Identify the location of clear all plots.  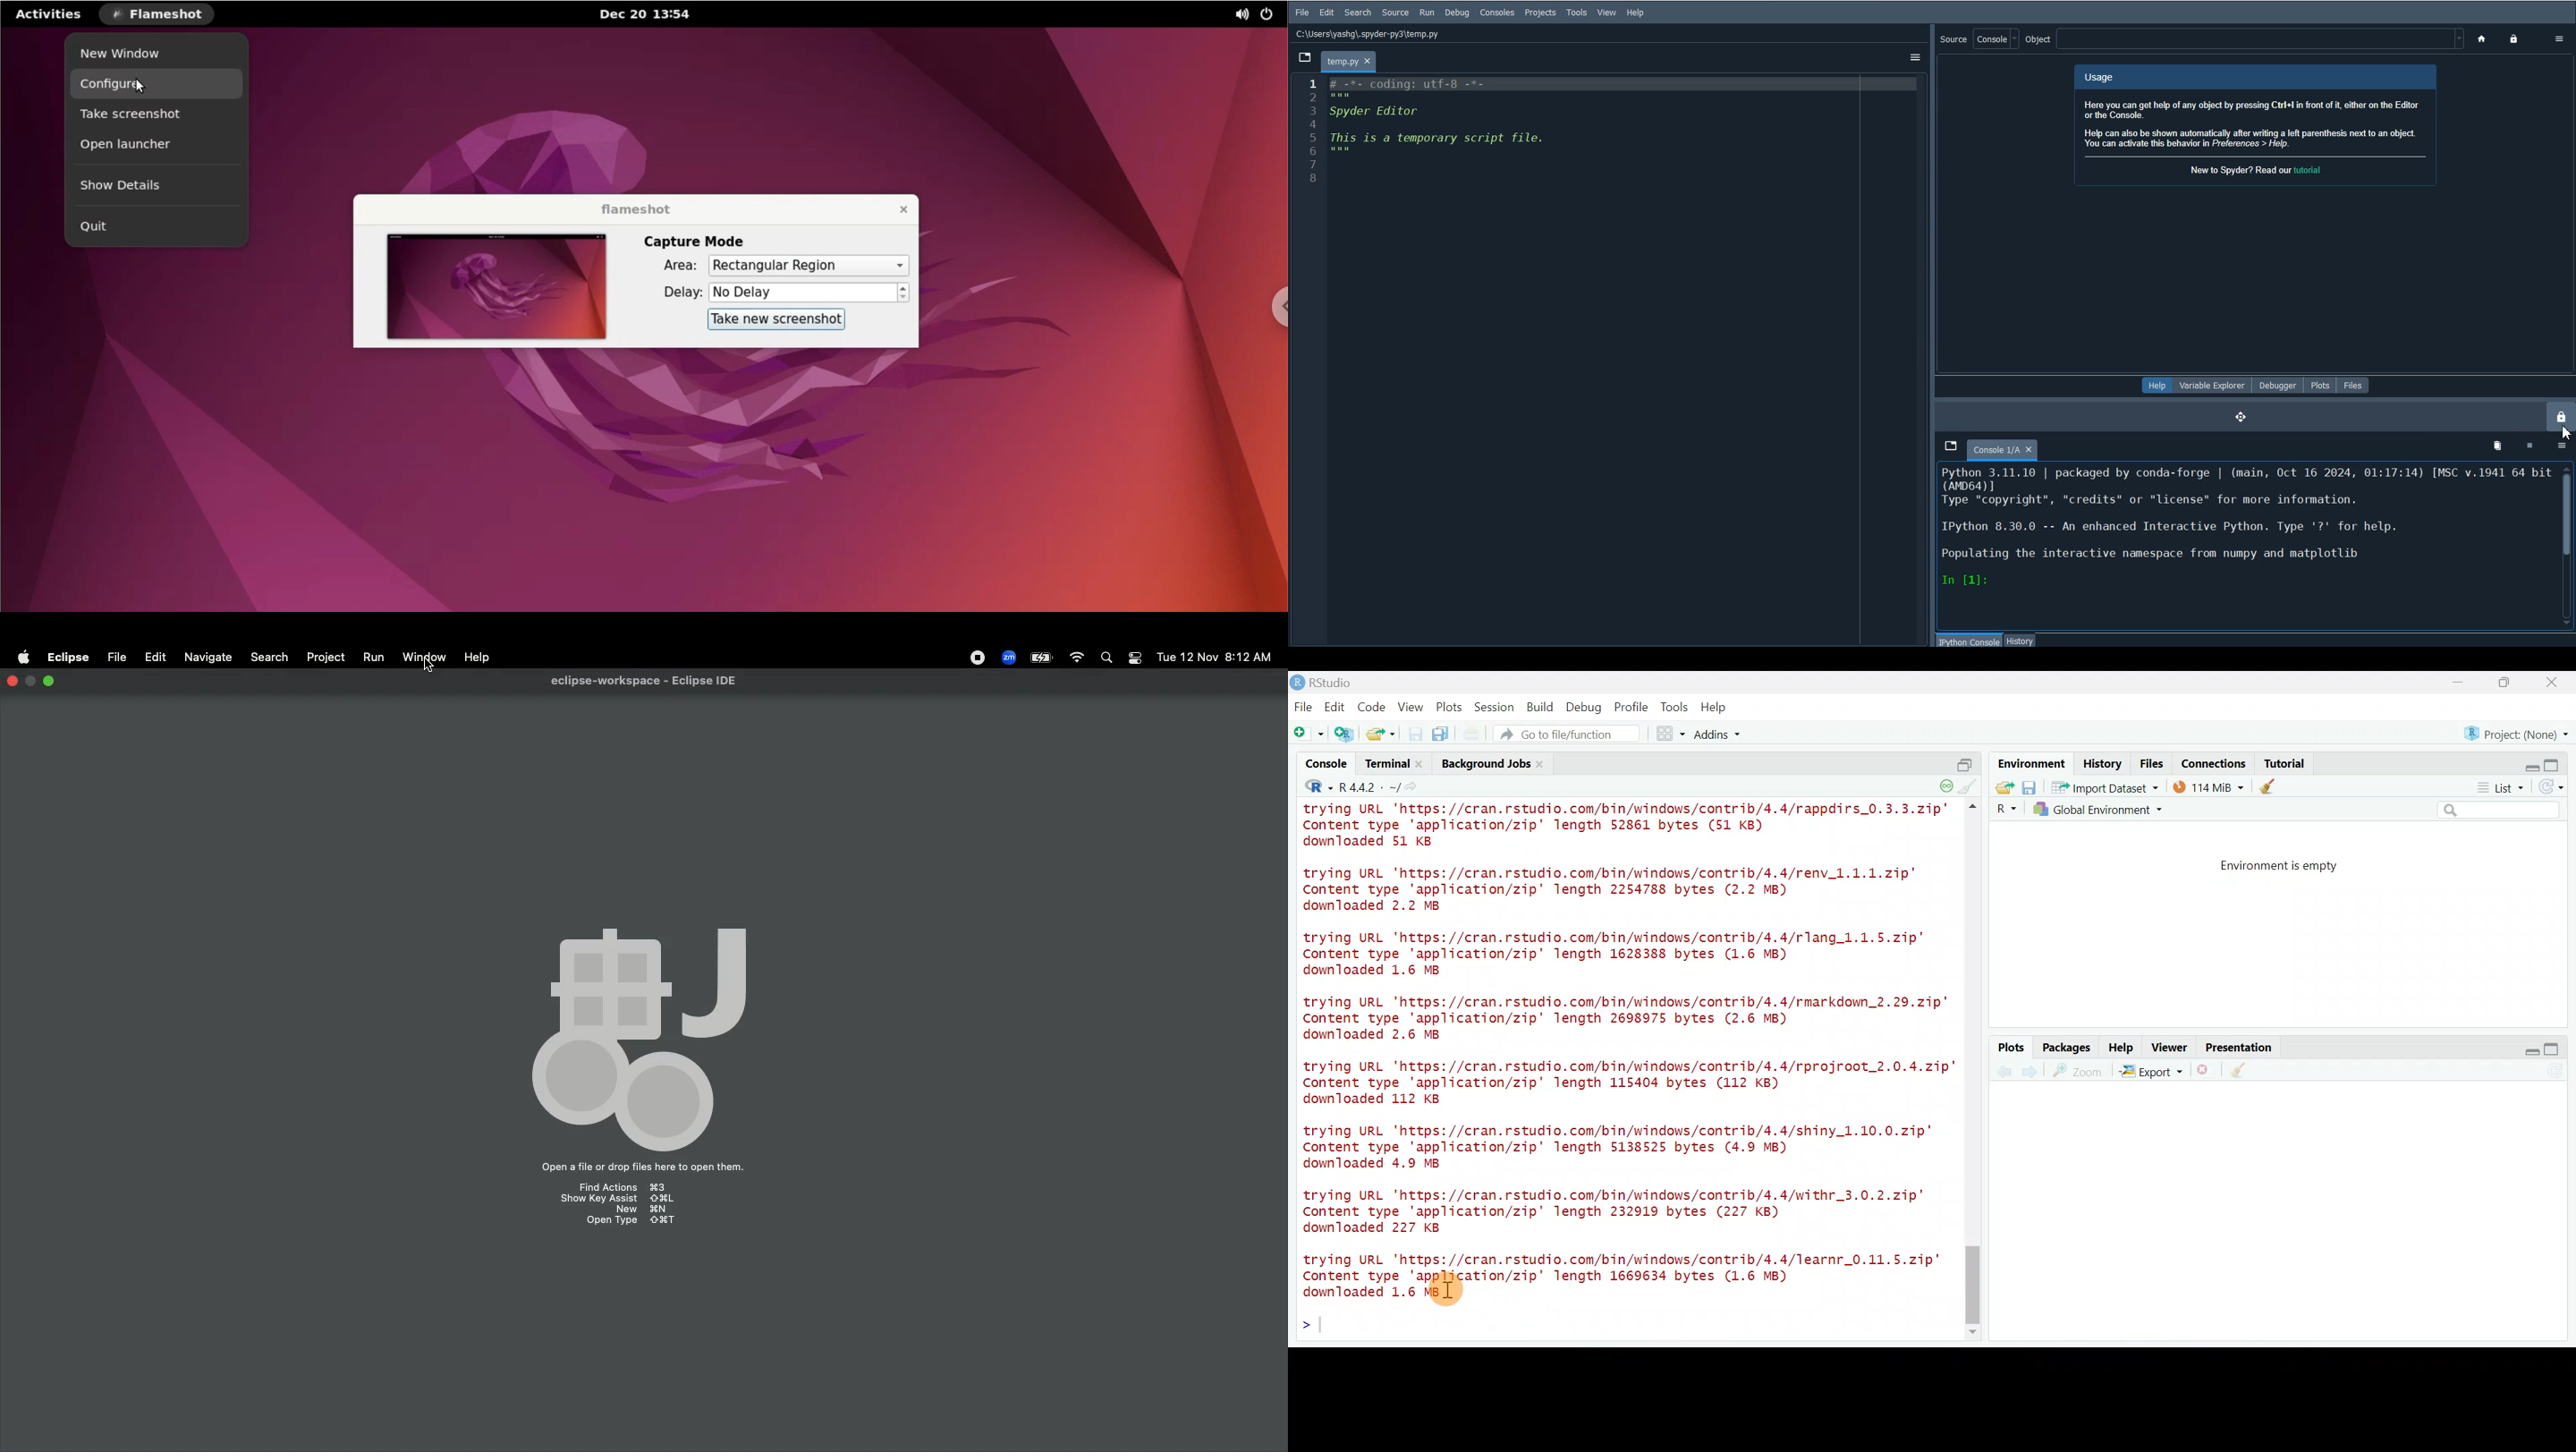
(2246, 1072).